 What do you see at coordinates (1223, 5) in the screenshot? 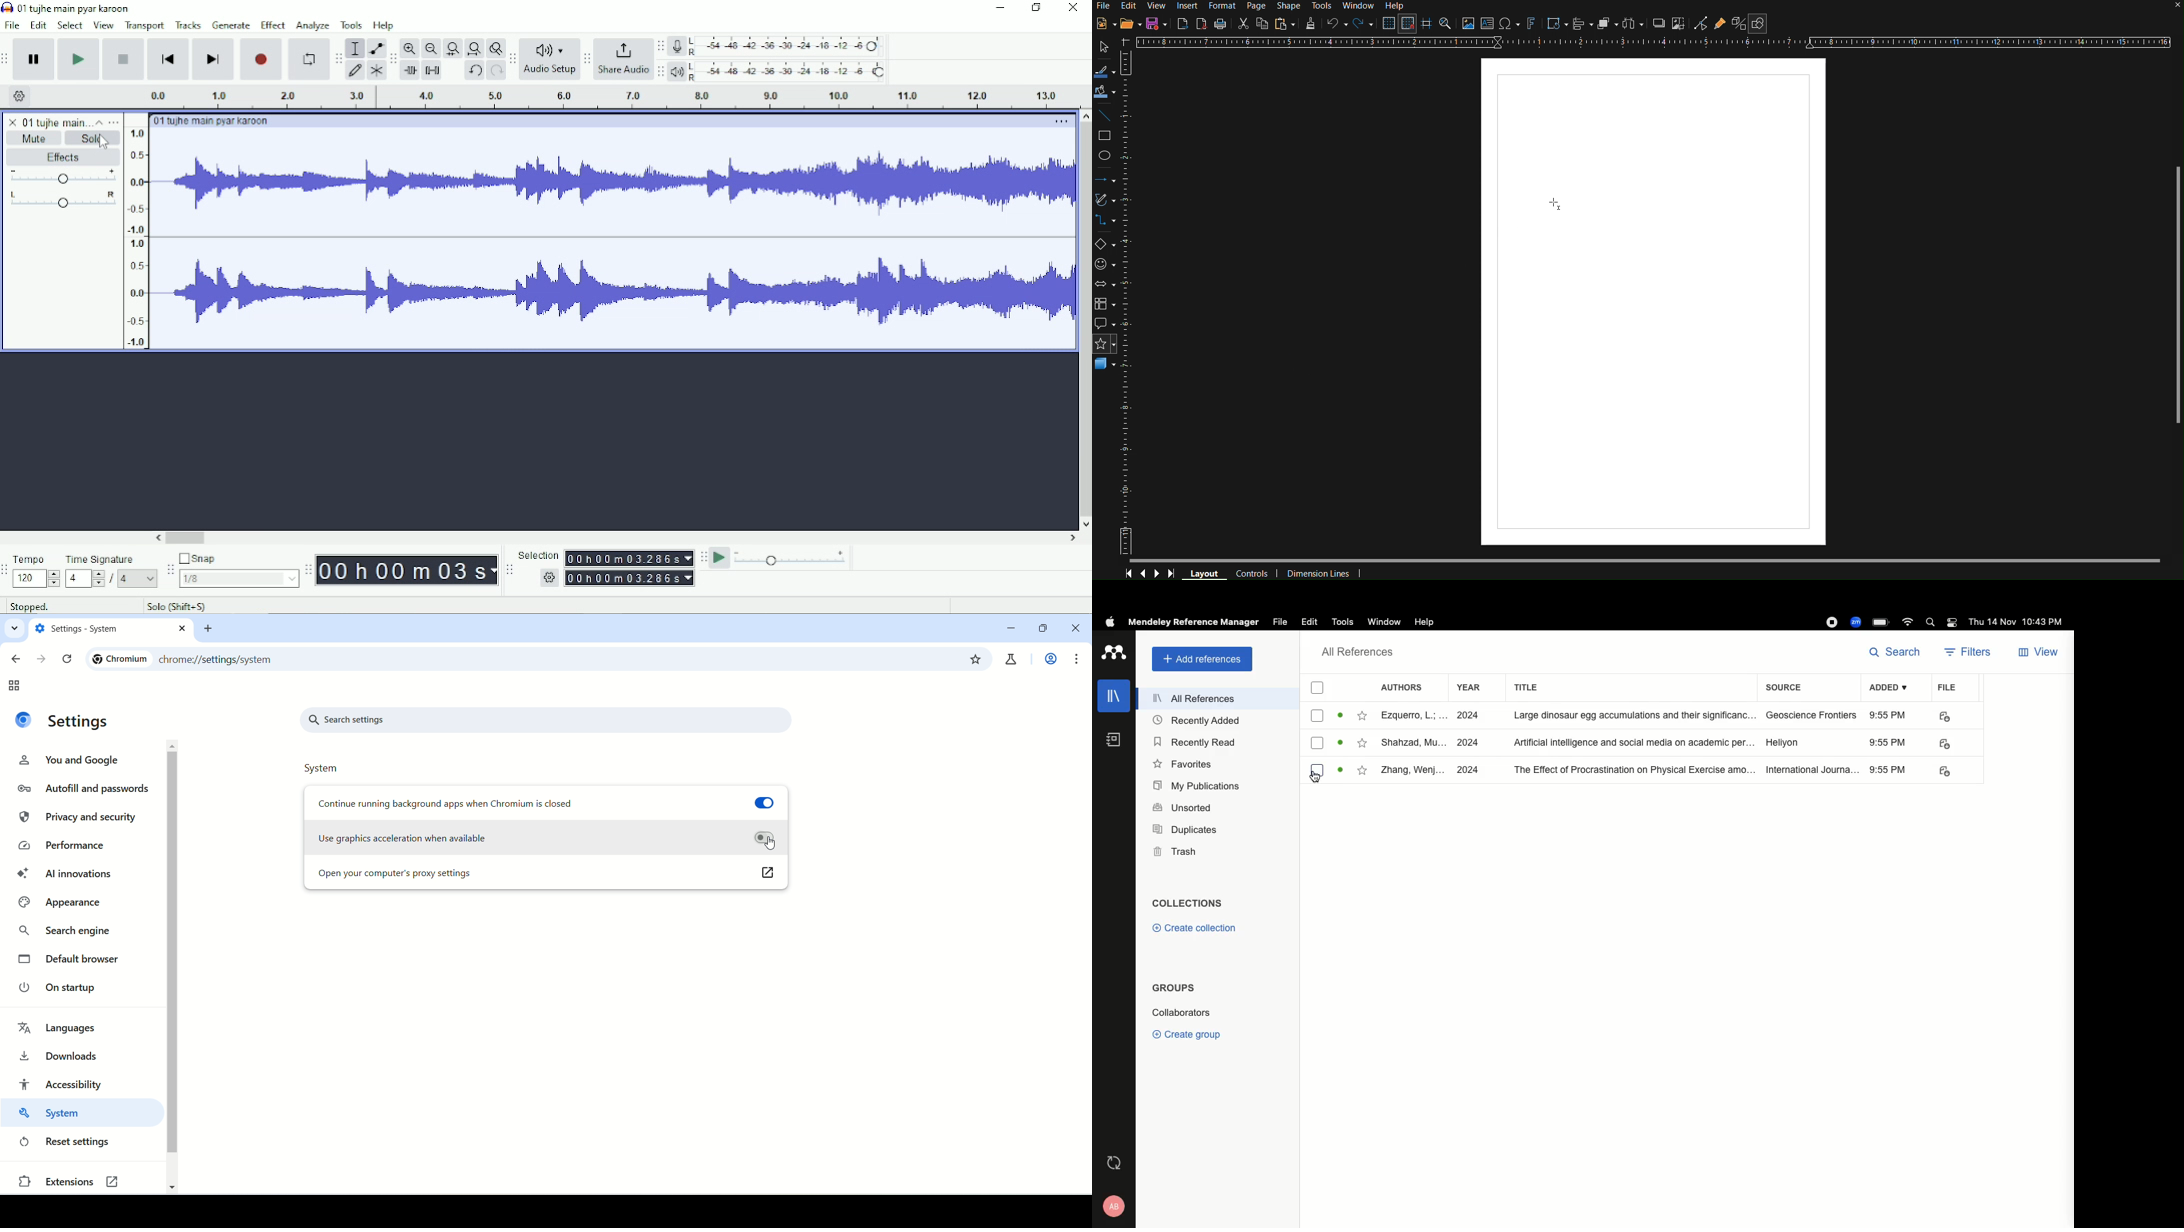
I see `Format` at bounding box center [1223, 5].